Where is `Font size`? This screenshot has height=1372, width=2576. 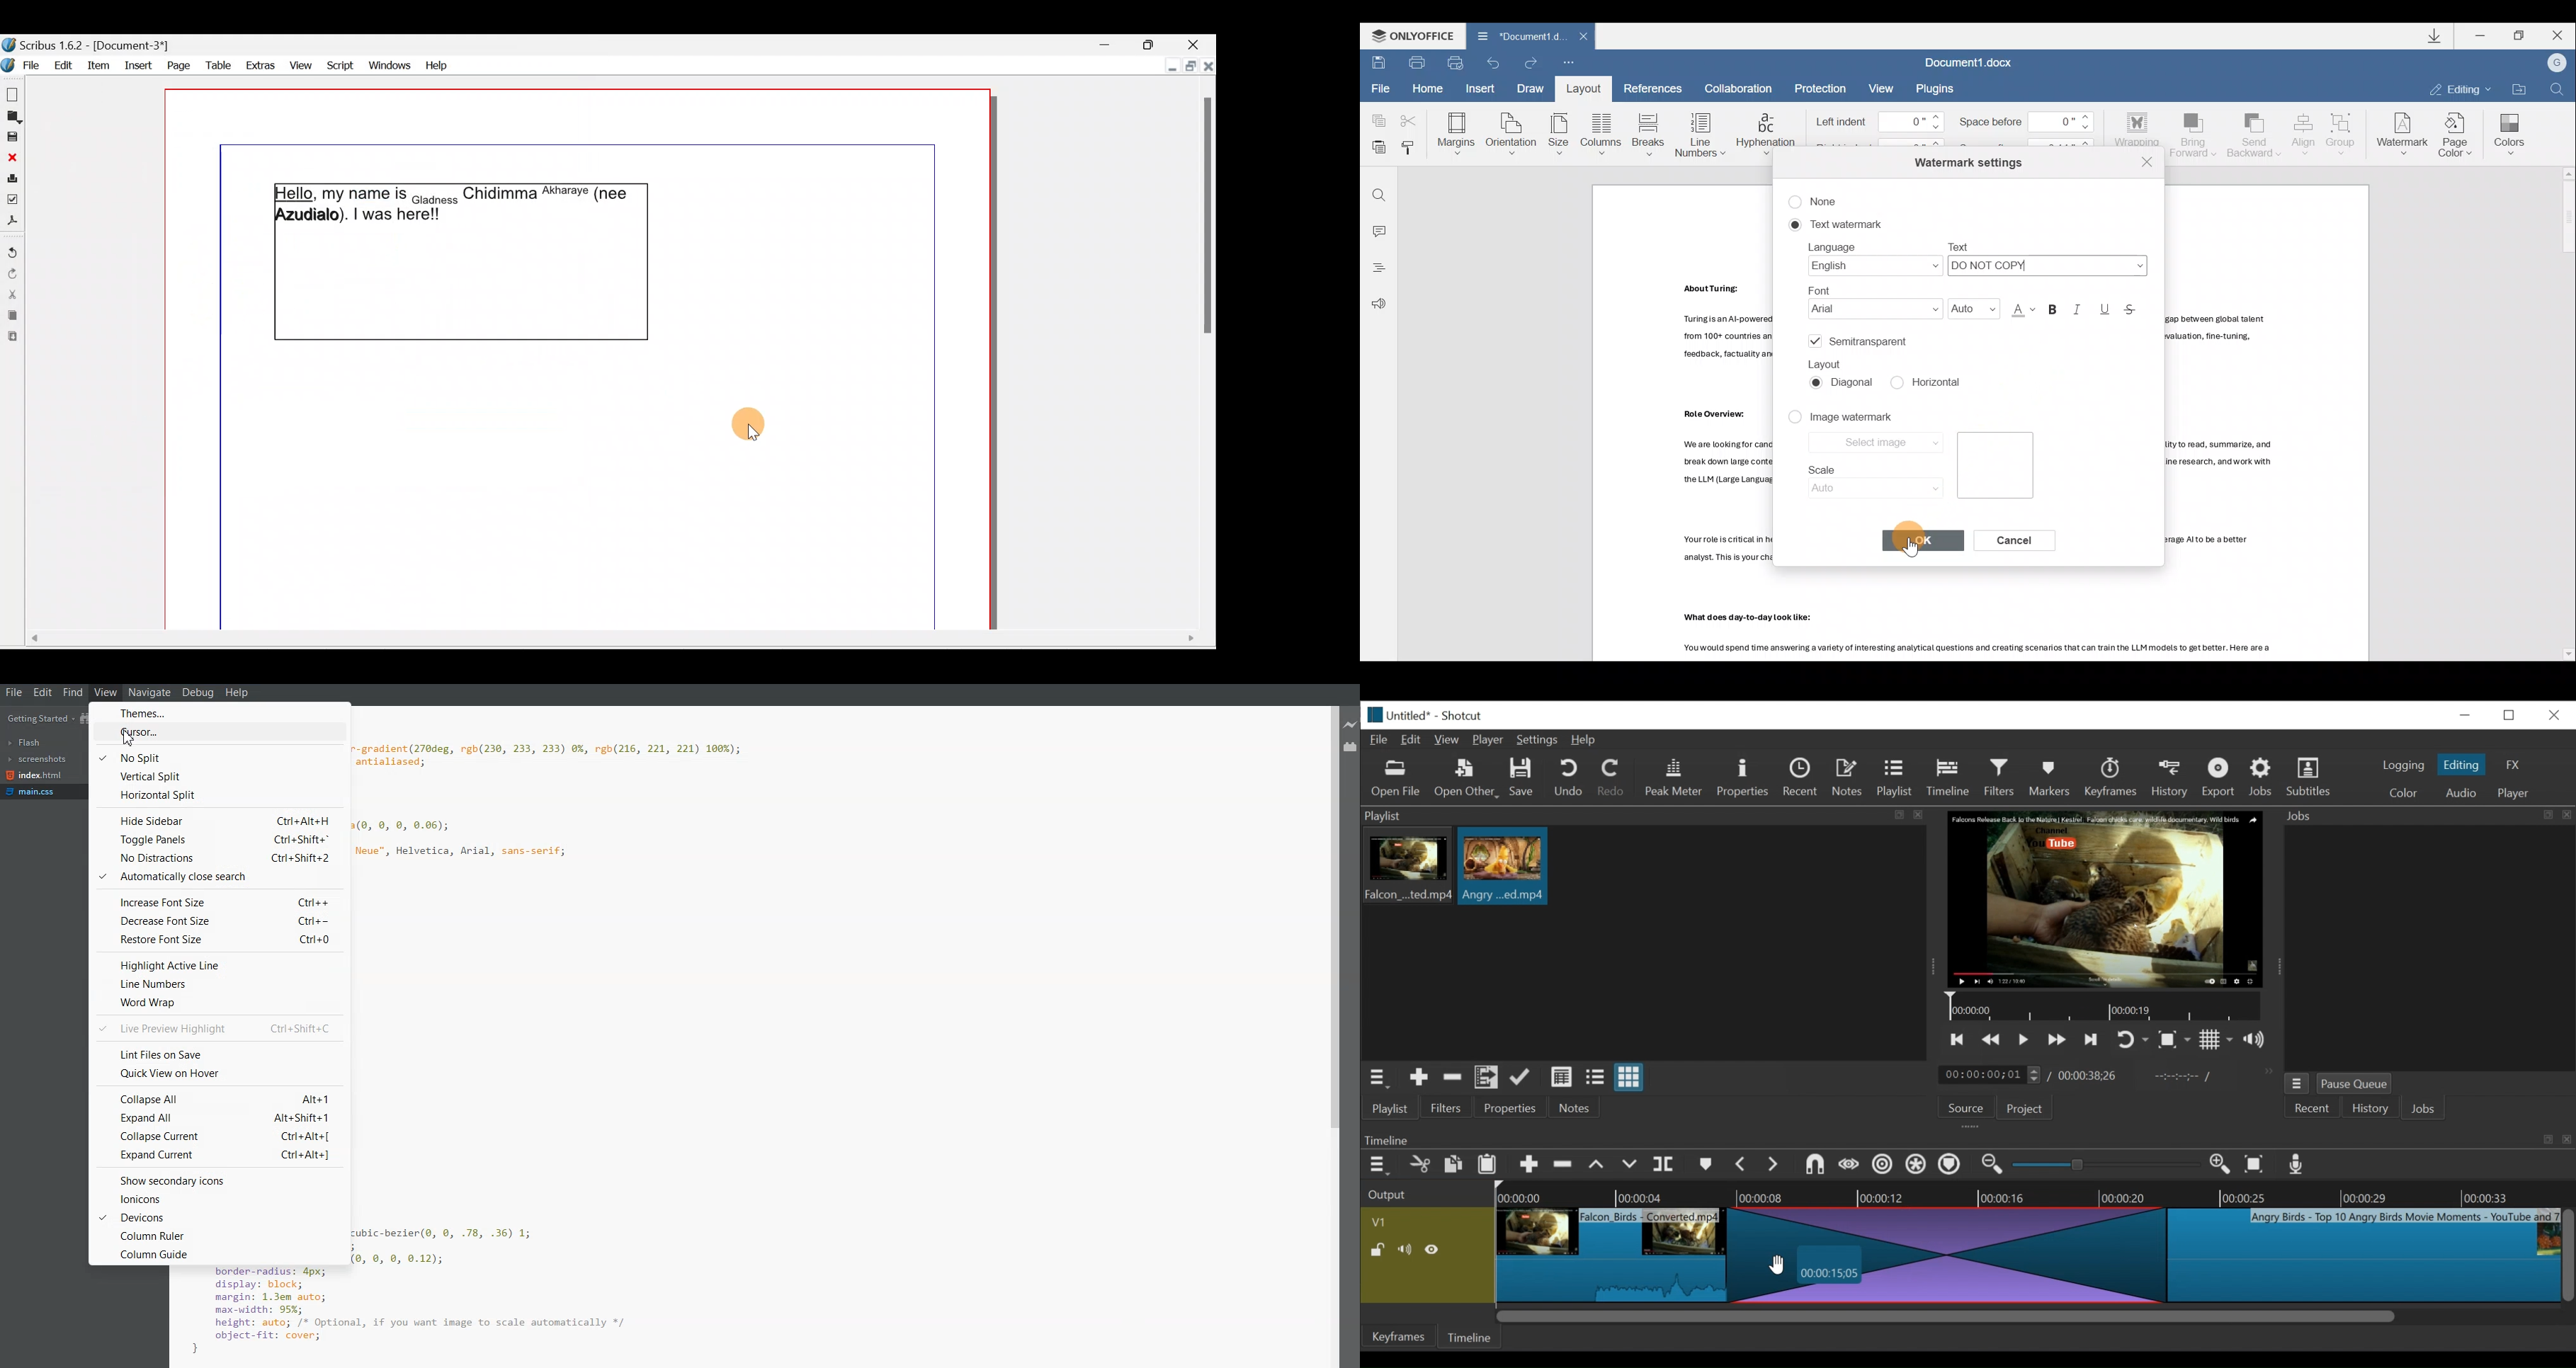 Font size is located at coordinates (1971, 307).